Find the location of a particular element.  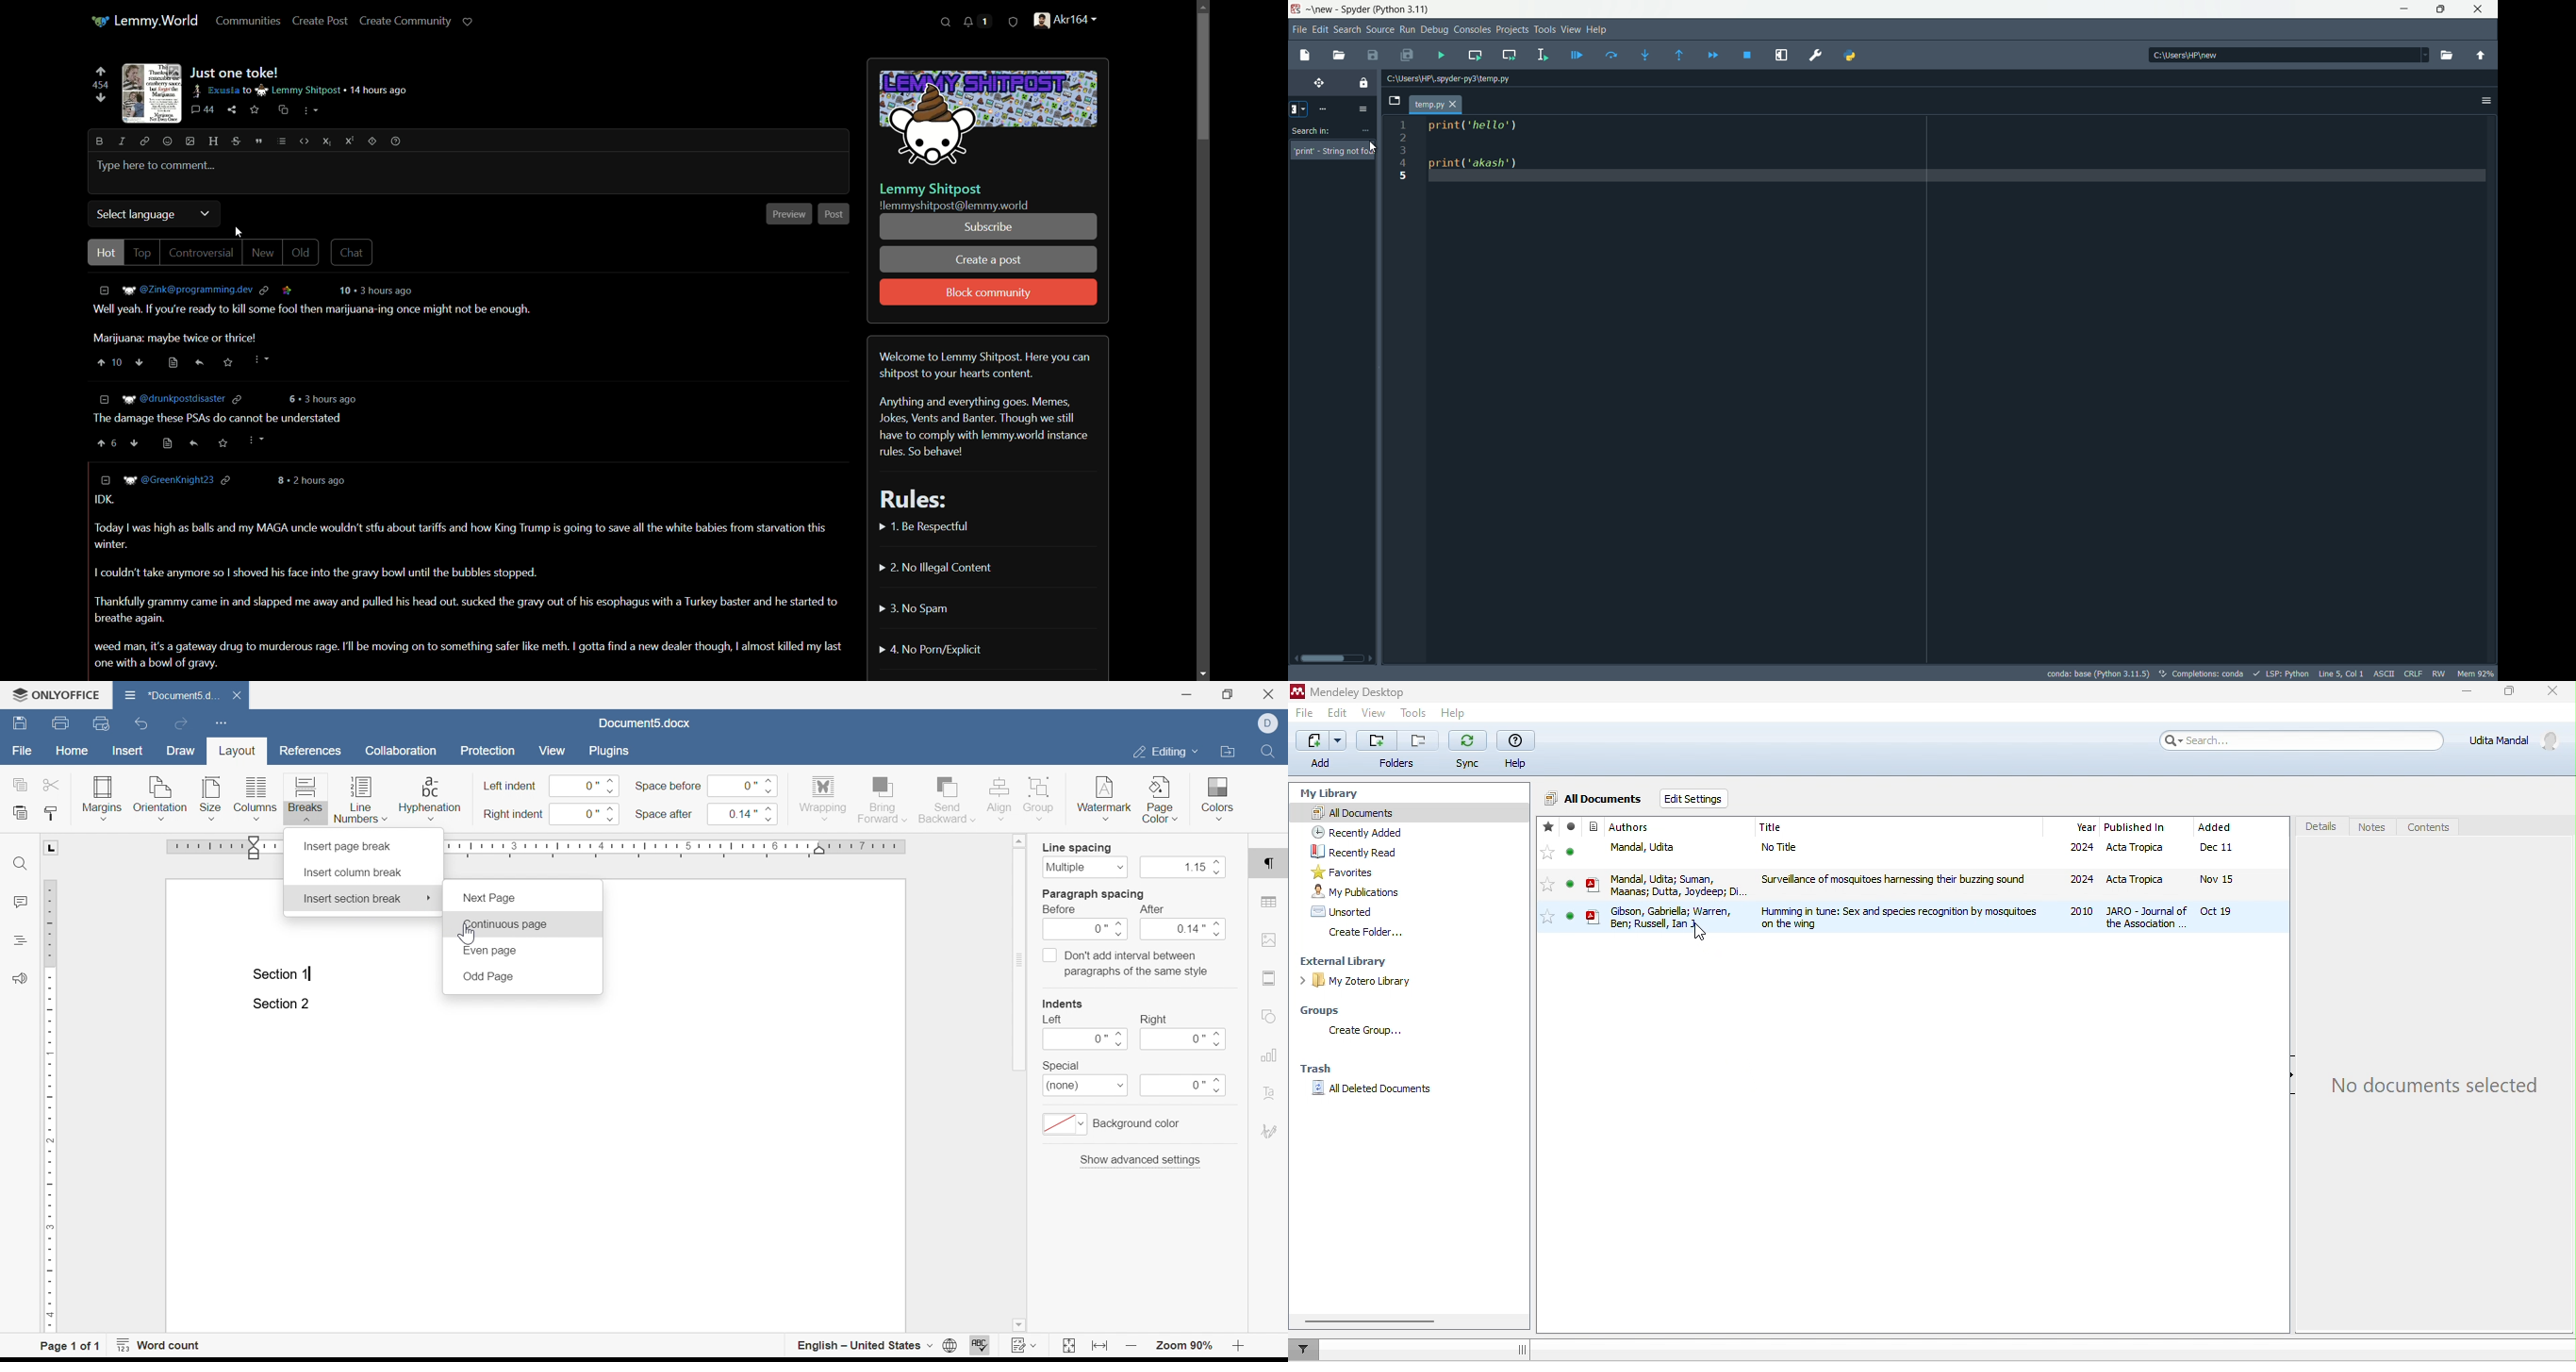

document5.docx is located at coordinates (643, 723).